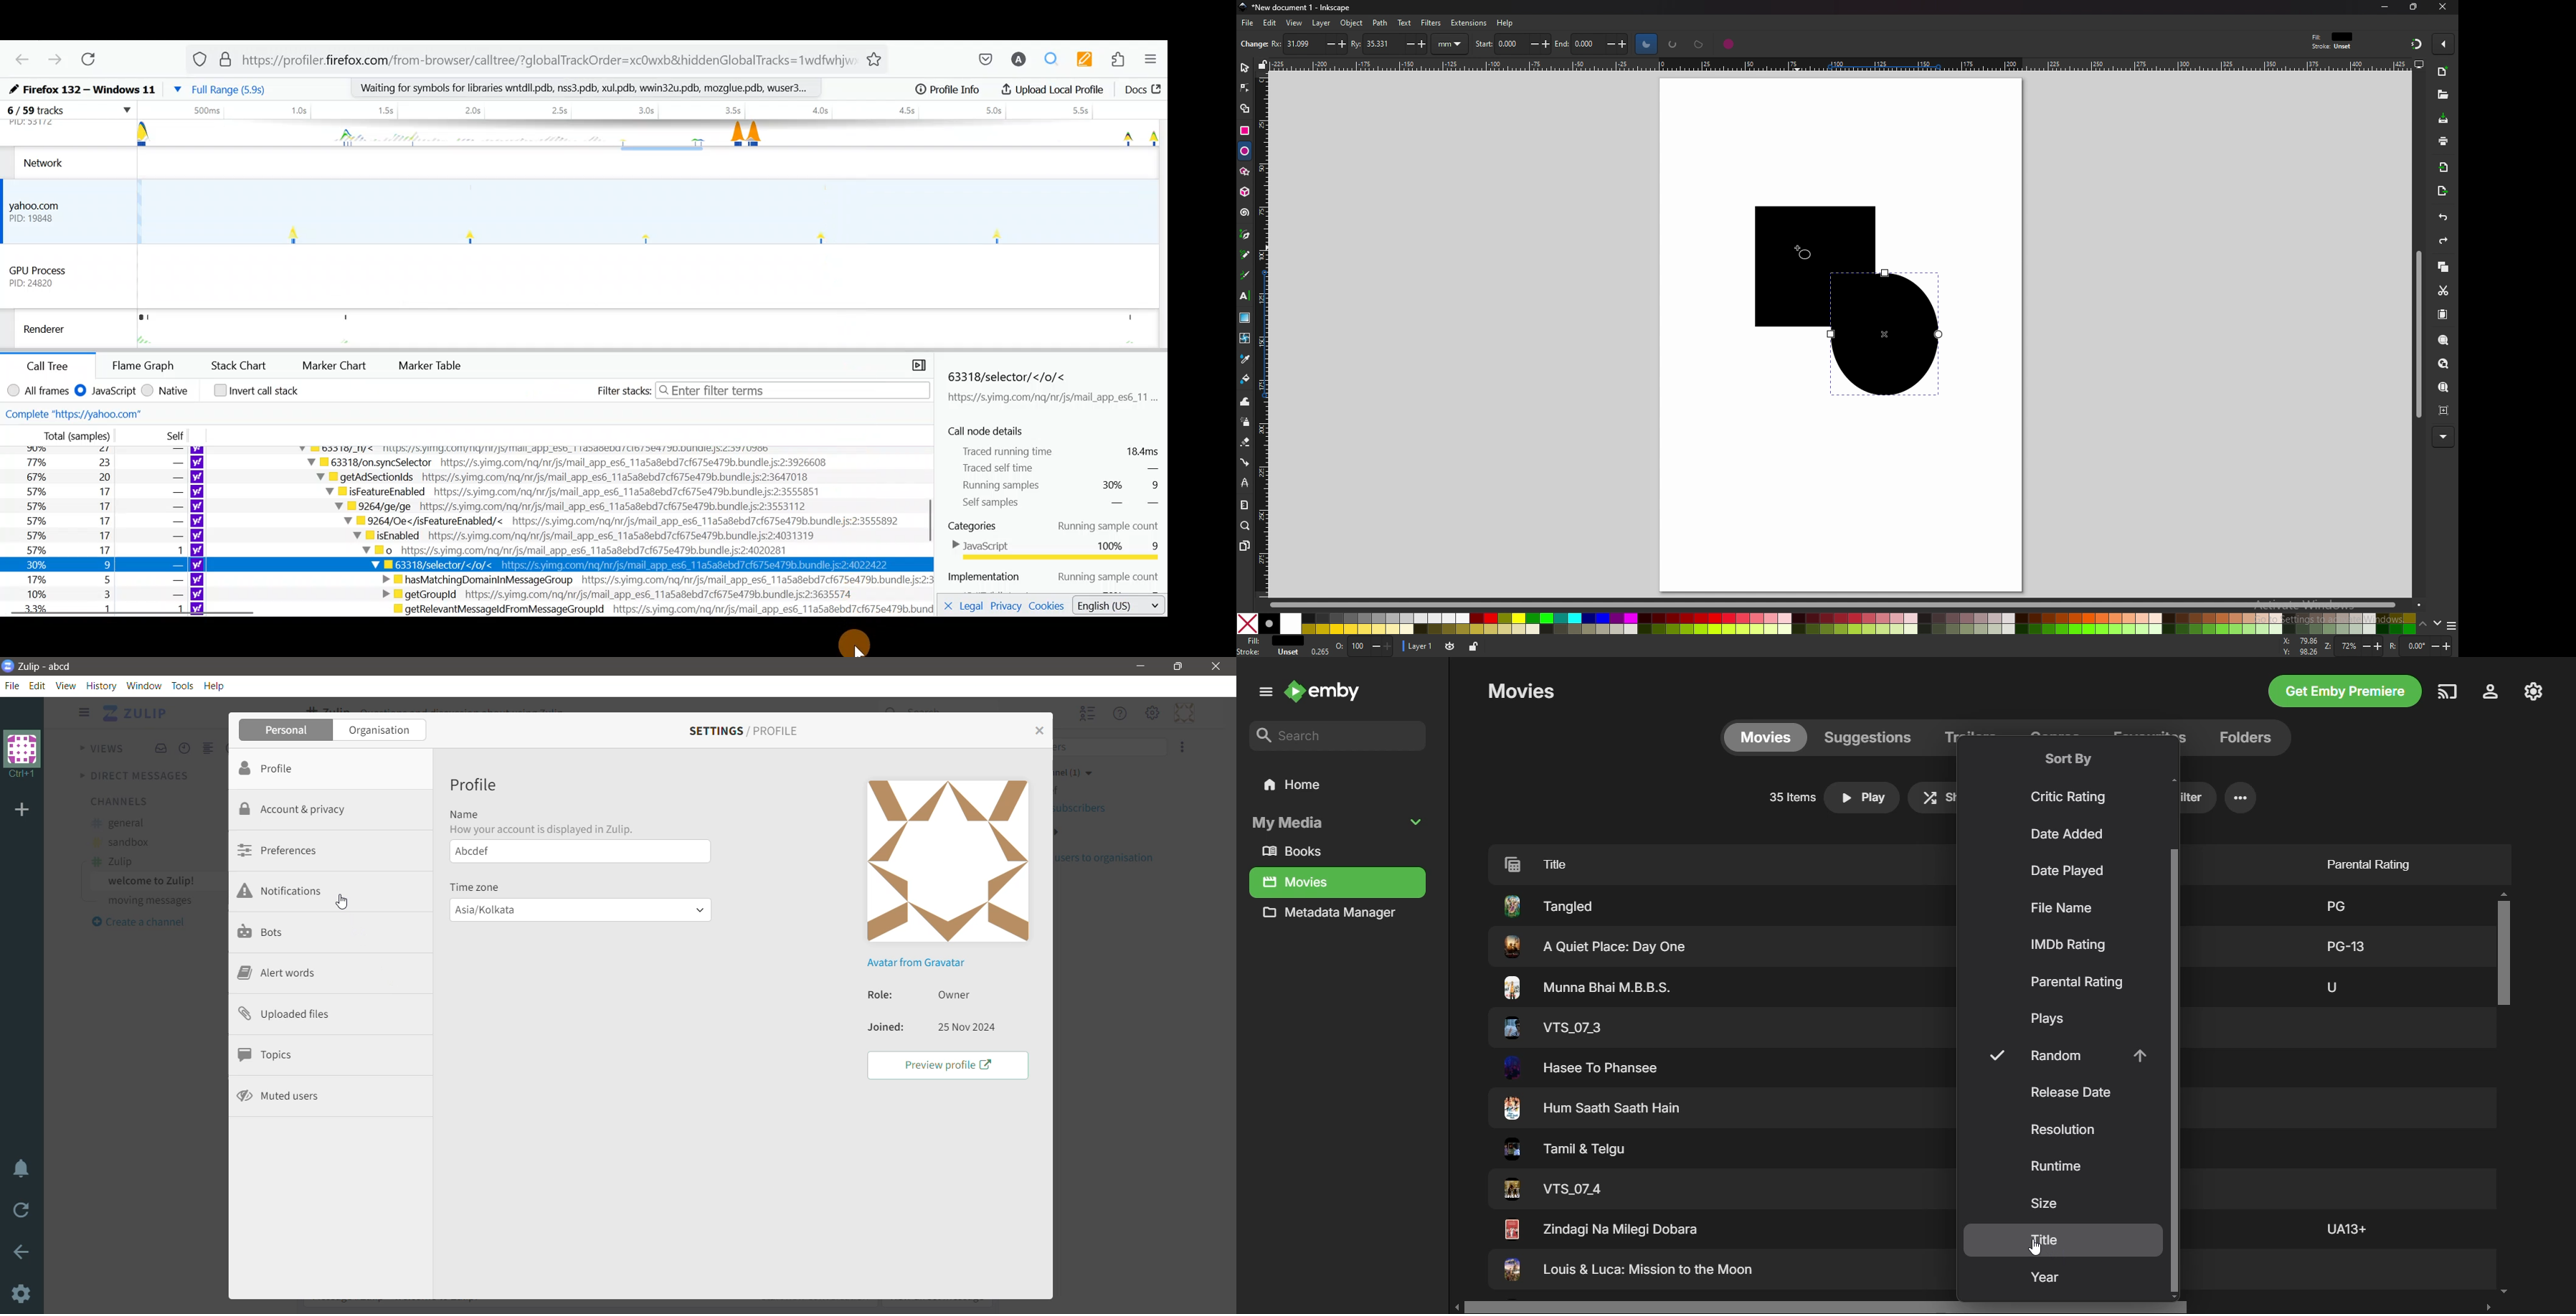  What do you see at coordinates (2418, 646) in the screenshot?
I see `rotate` at bounding box center [2418, 646].